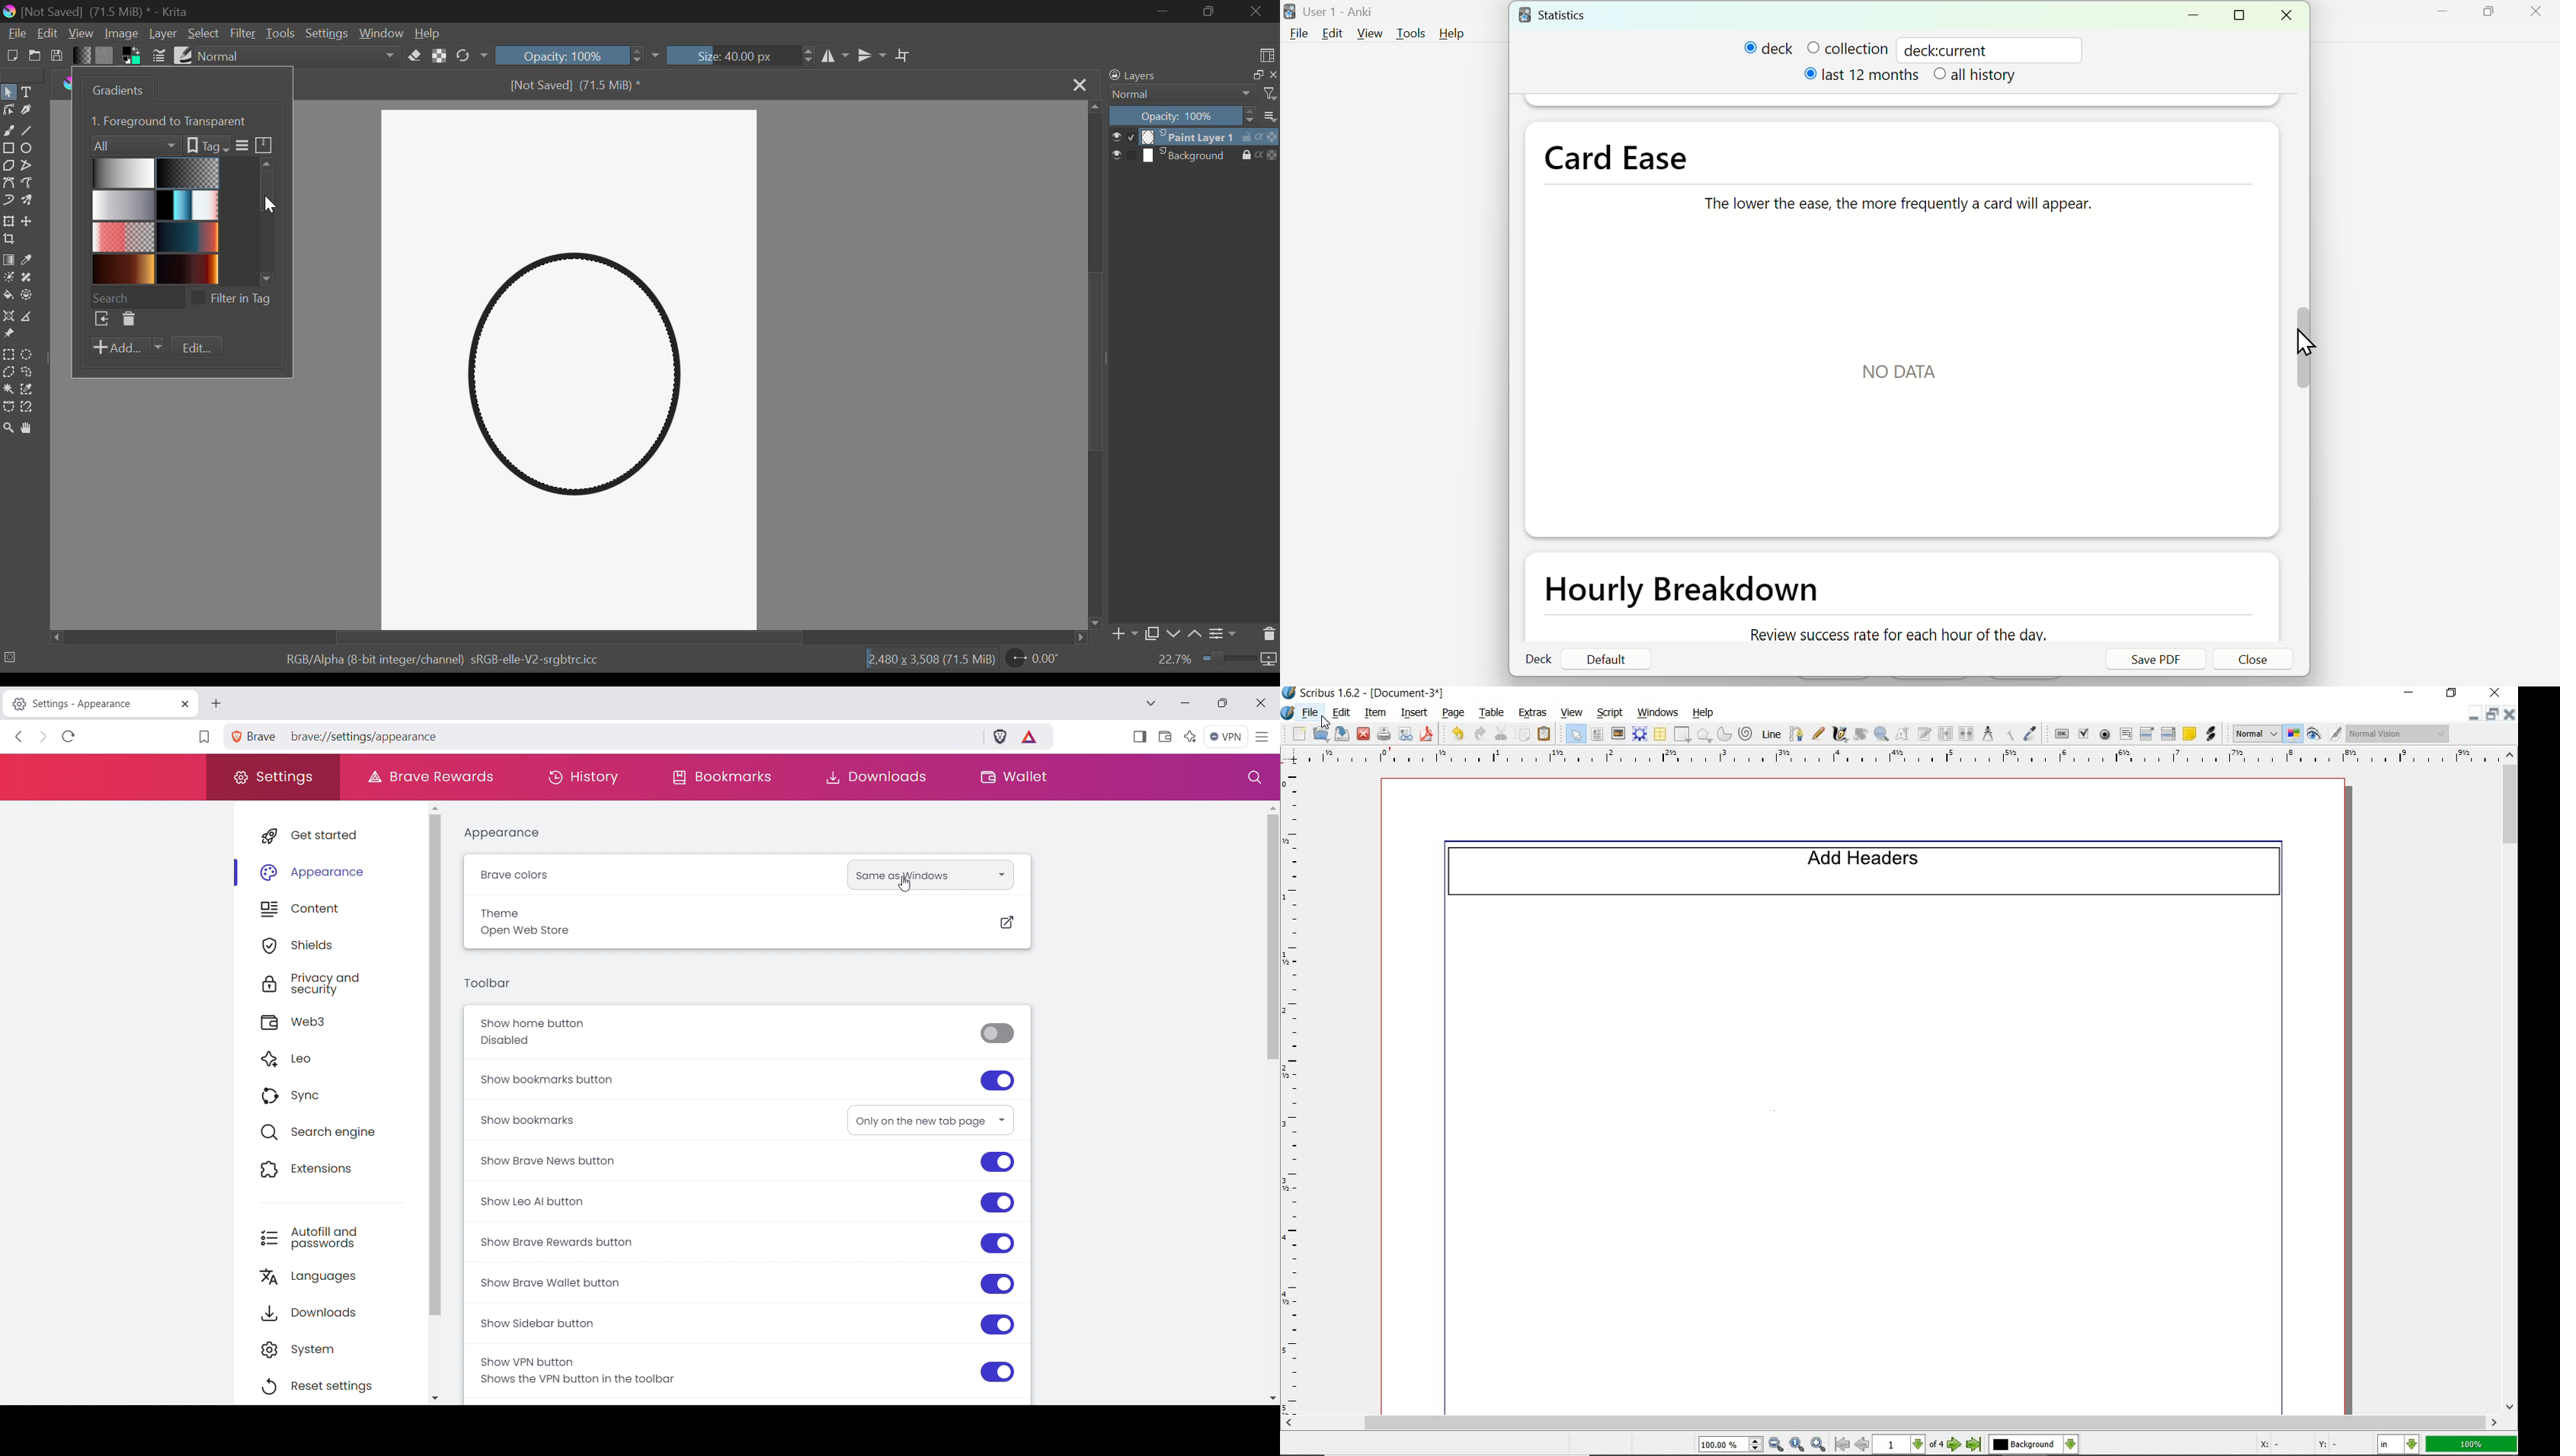 Image resolution: width=2576 pixels, height=1456 pixels. What do you see at coordinates (281, 33) in the screenshot?
I see `Tools` at bounding box center [281, 33].